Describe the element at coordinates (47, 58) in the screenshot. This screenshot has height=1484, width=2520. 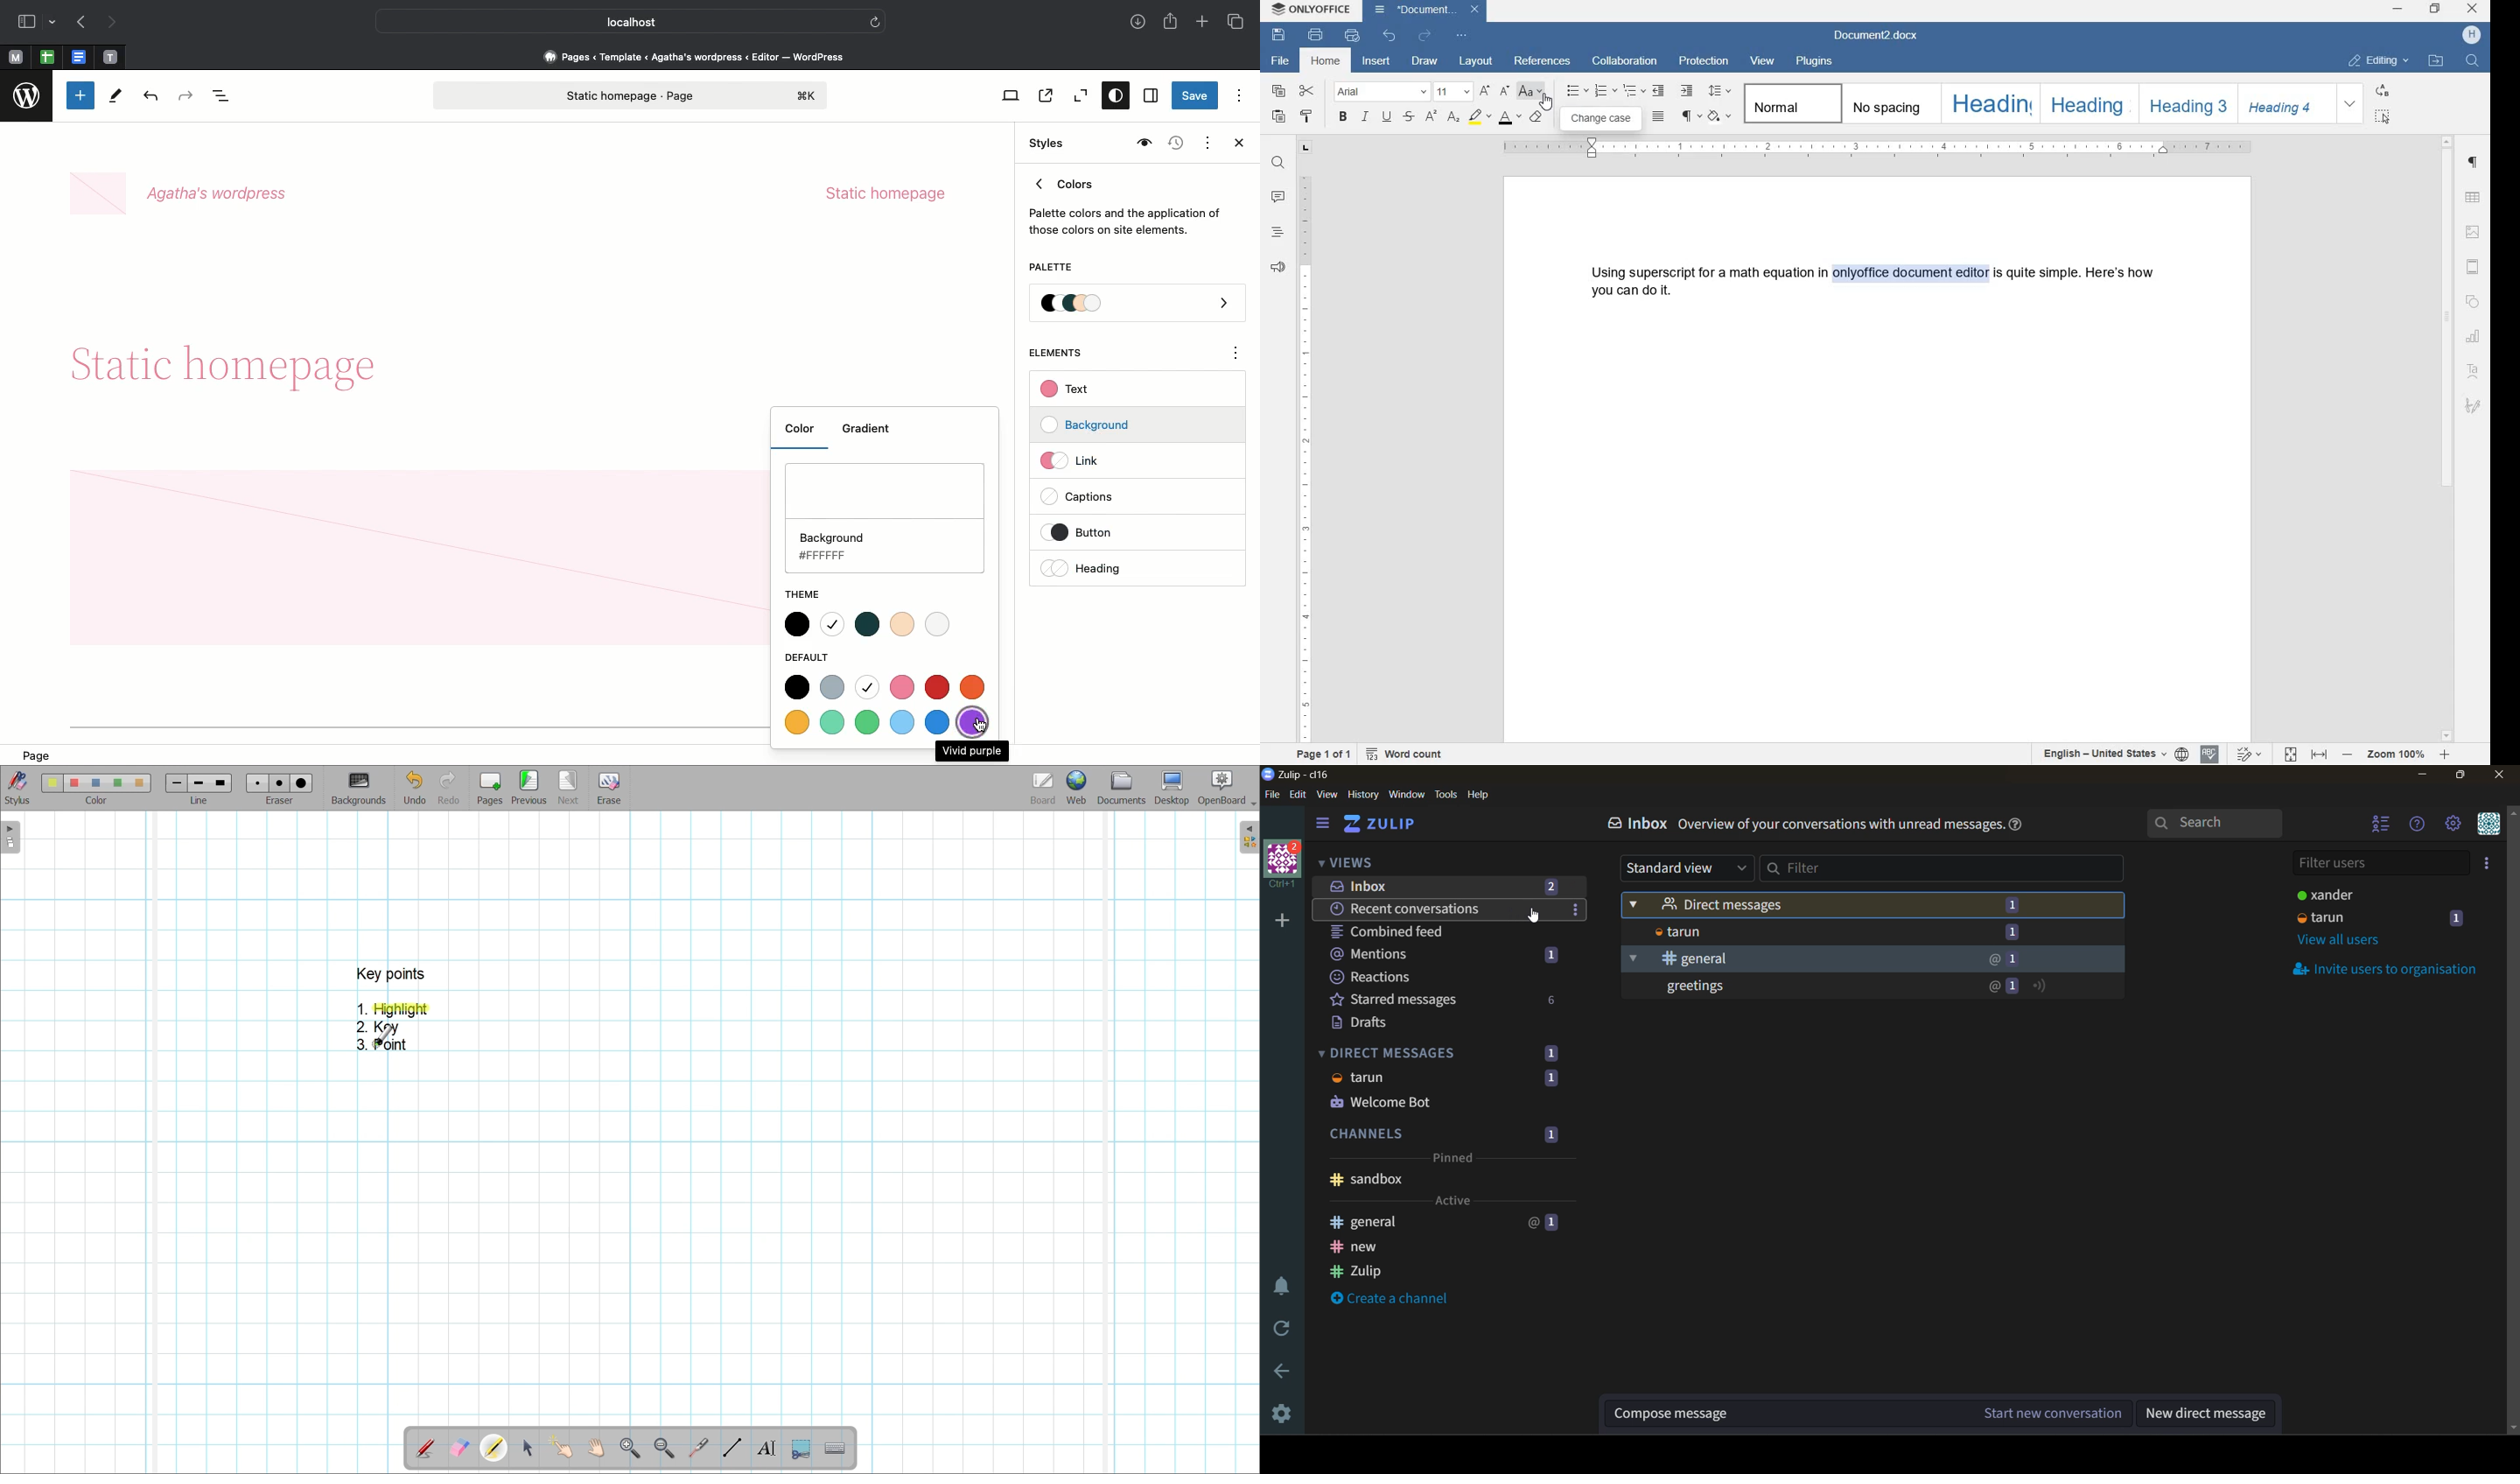
I see `Pinned tab` at that location.